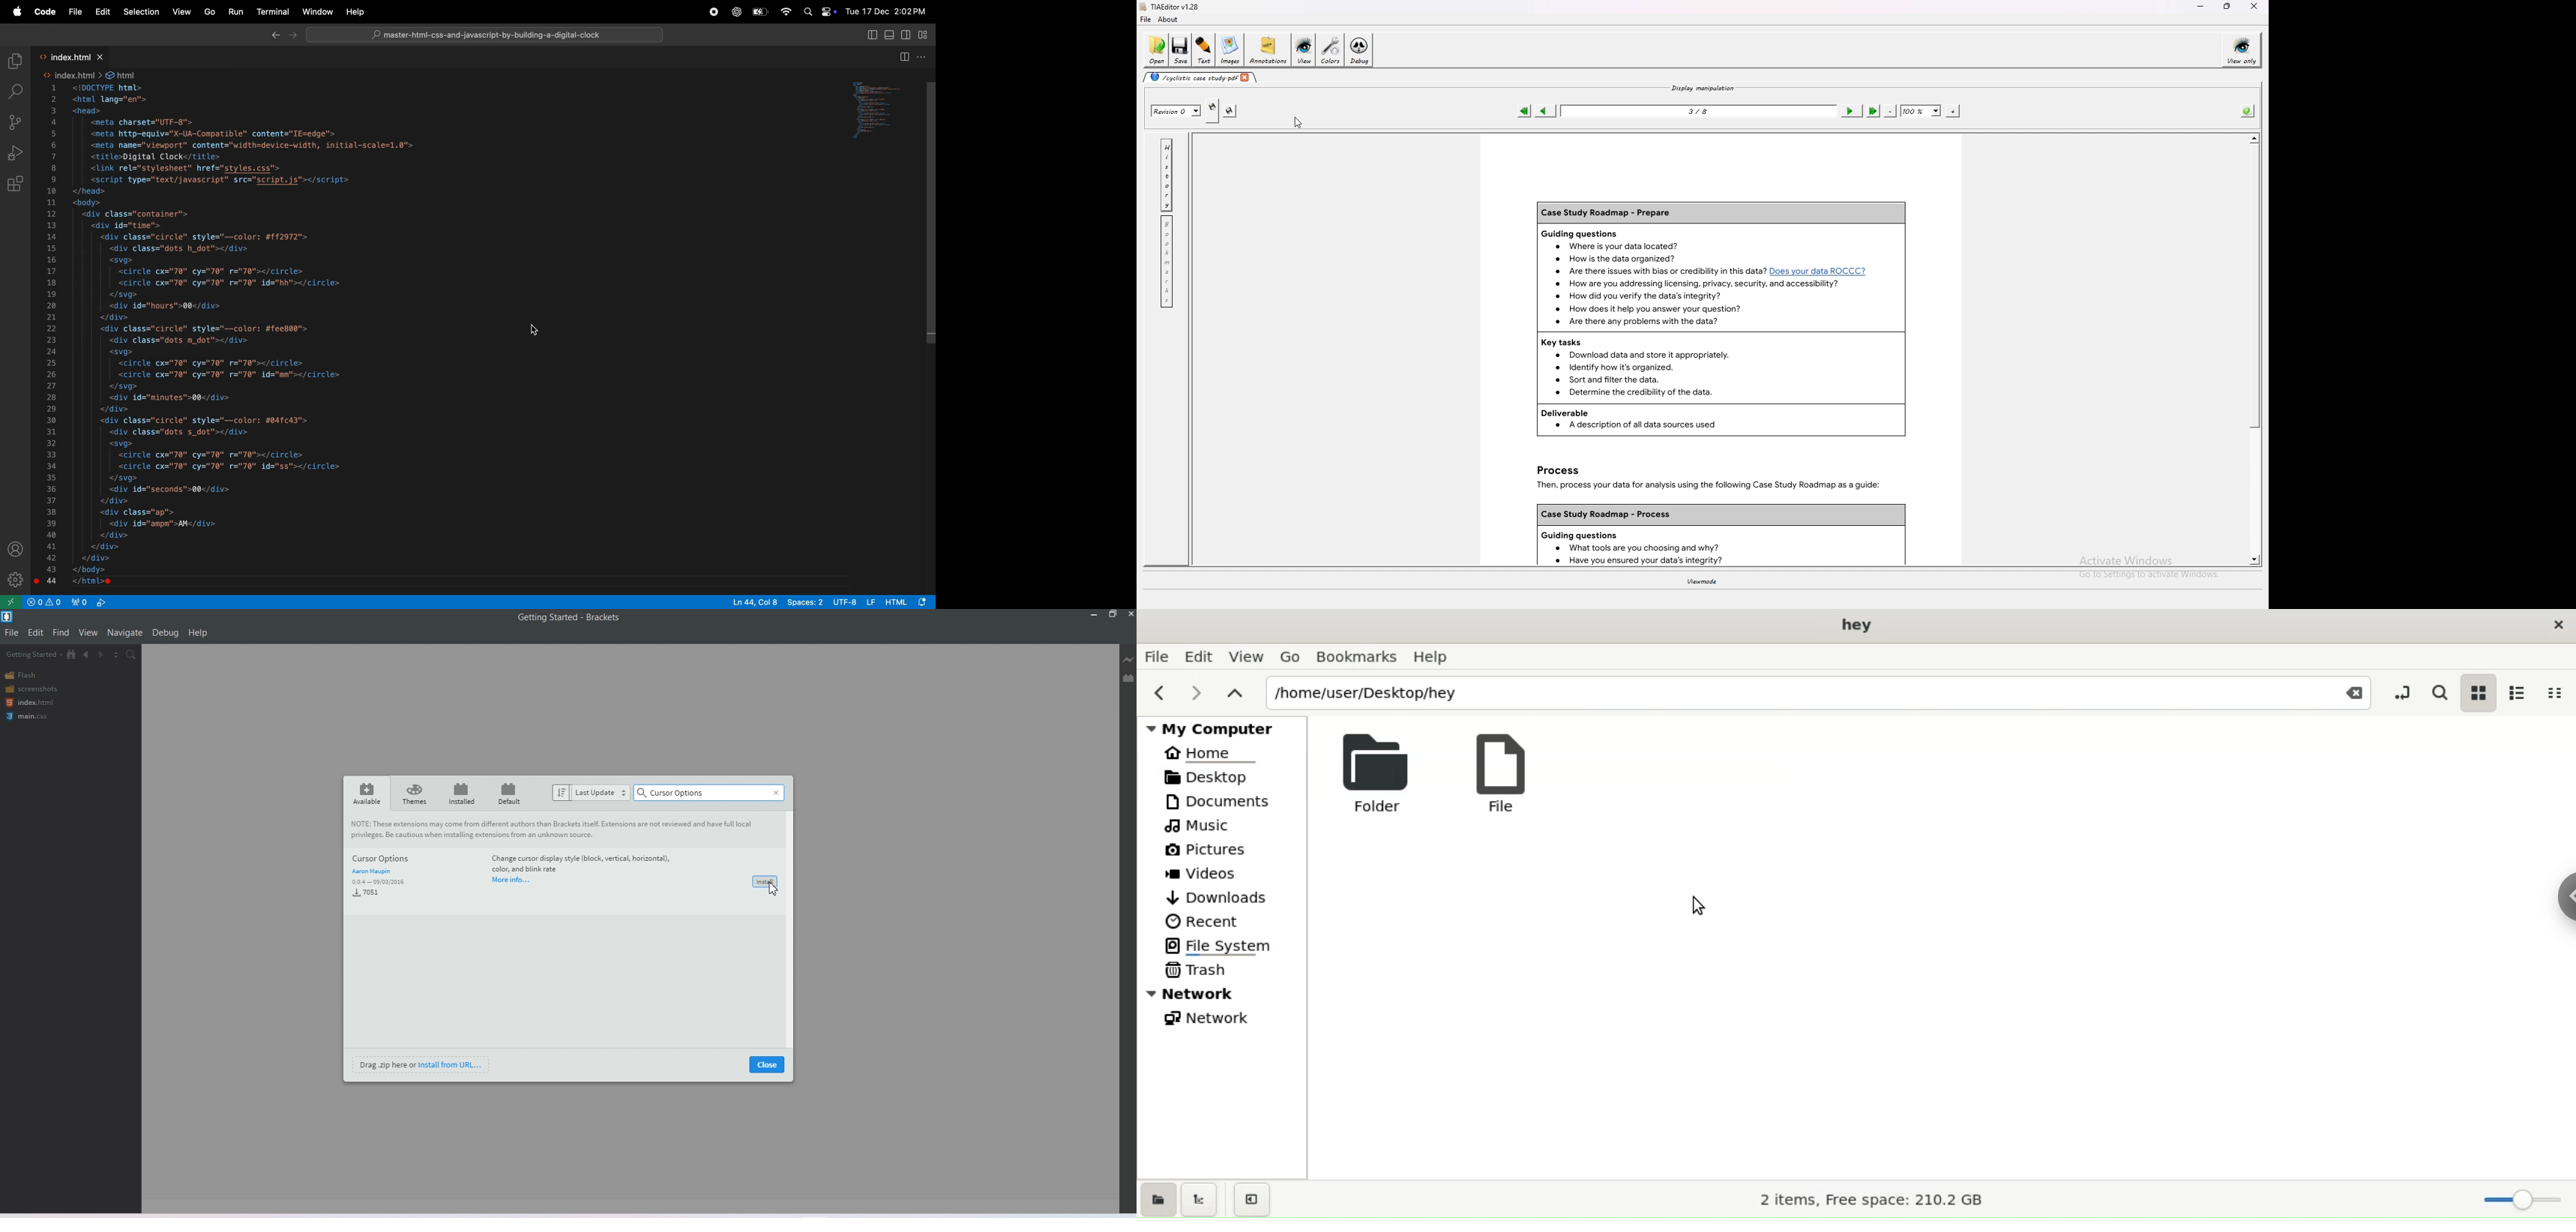 The height and width of the screenshot is (1232, 2576). What do you see at coordinates (36, 633) in the screenshot?
I see `Edit` at bounding box center [36, 633].